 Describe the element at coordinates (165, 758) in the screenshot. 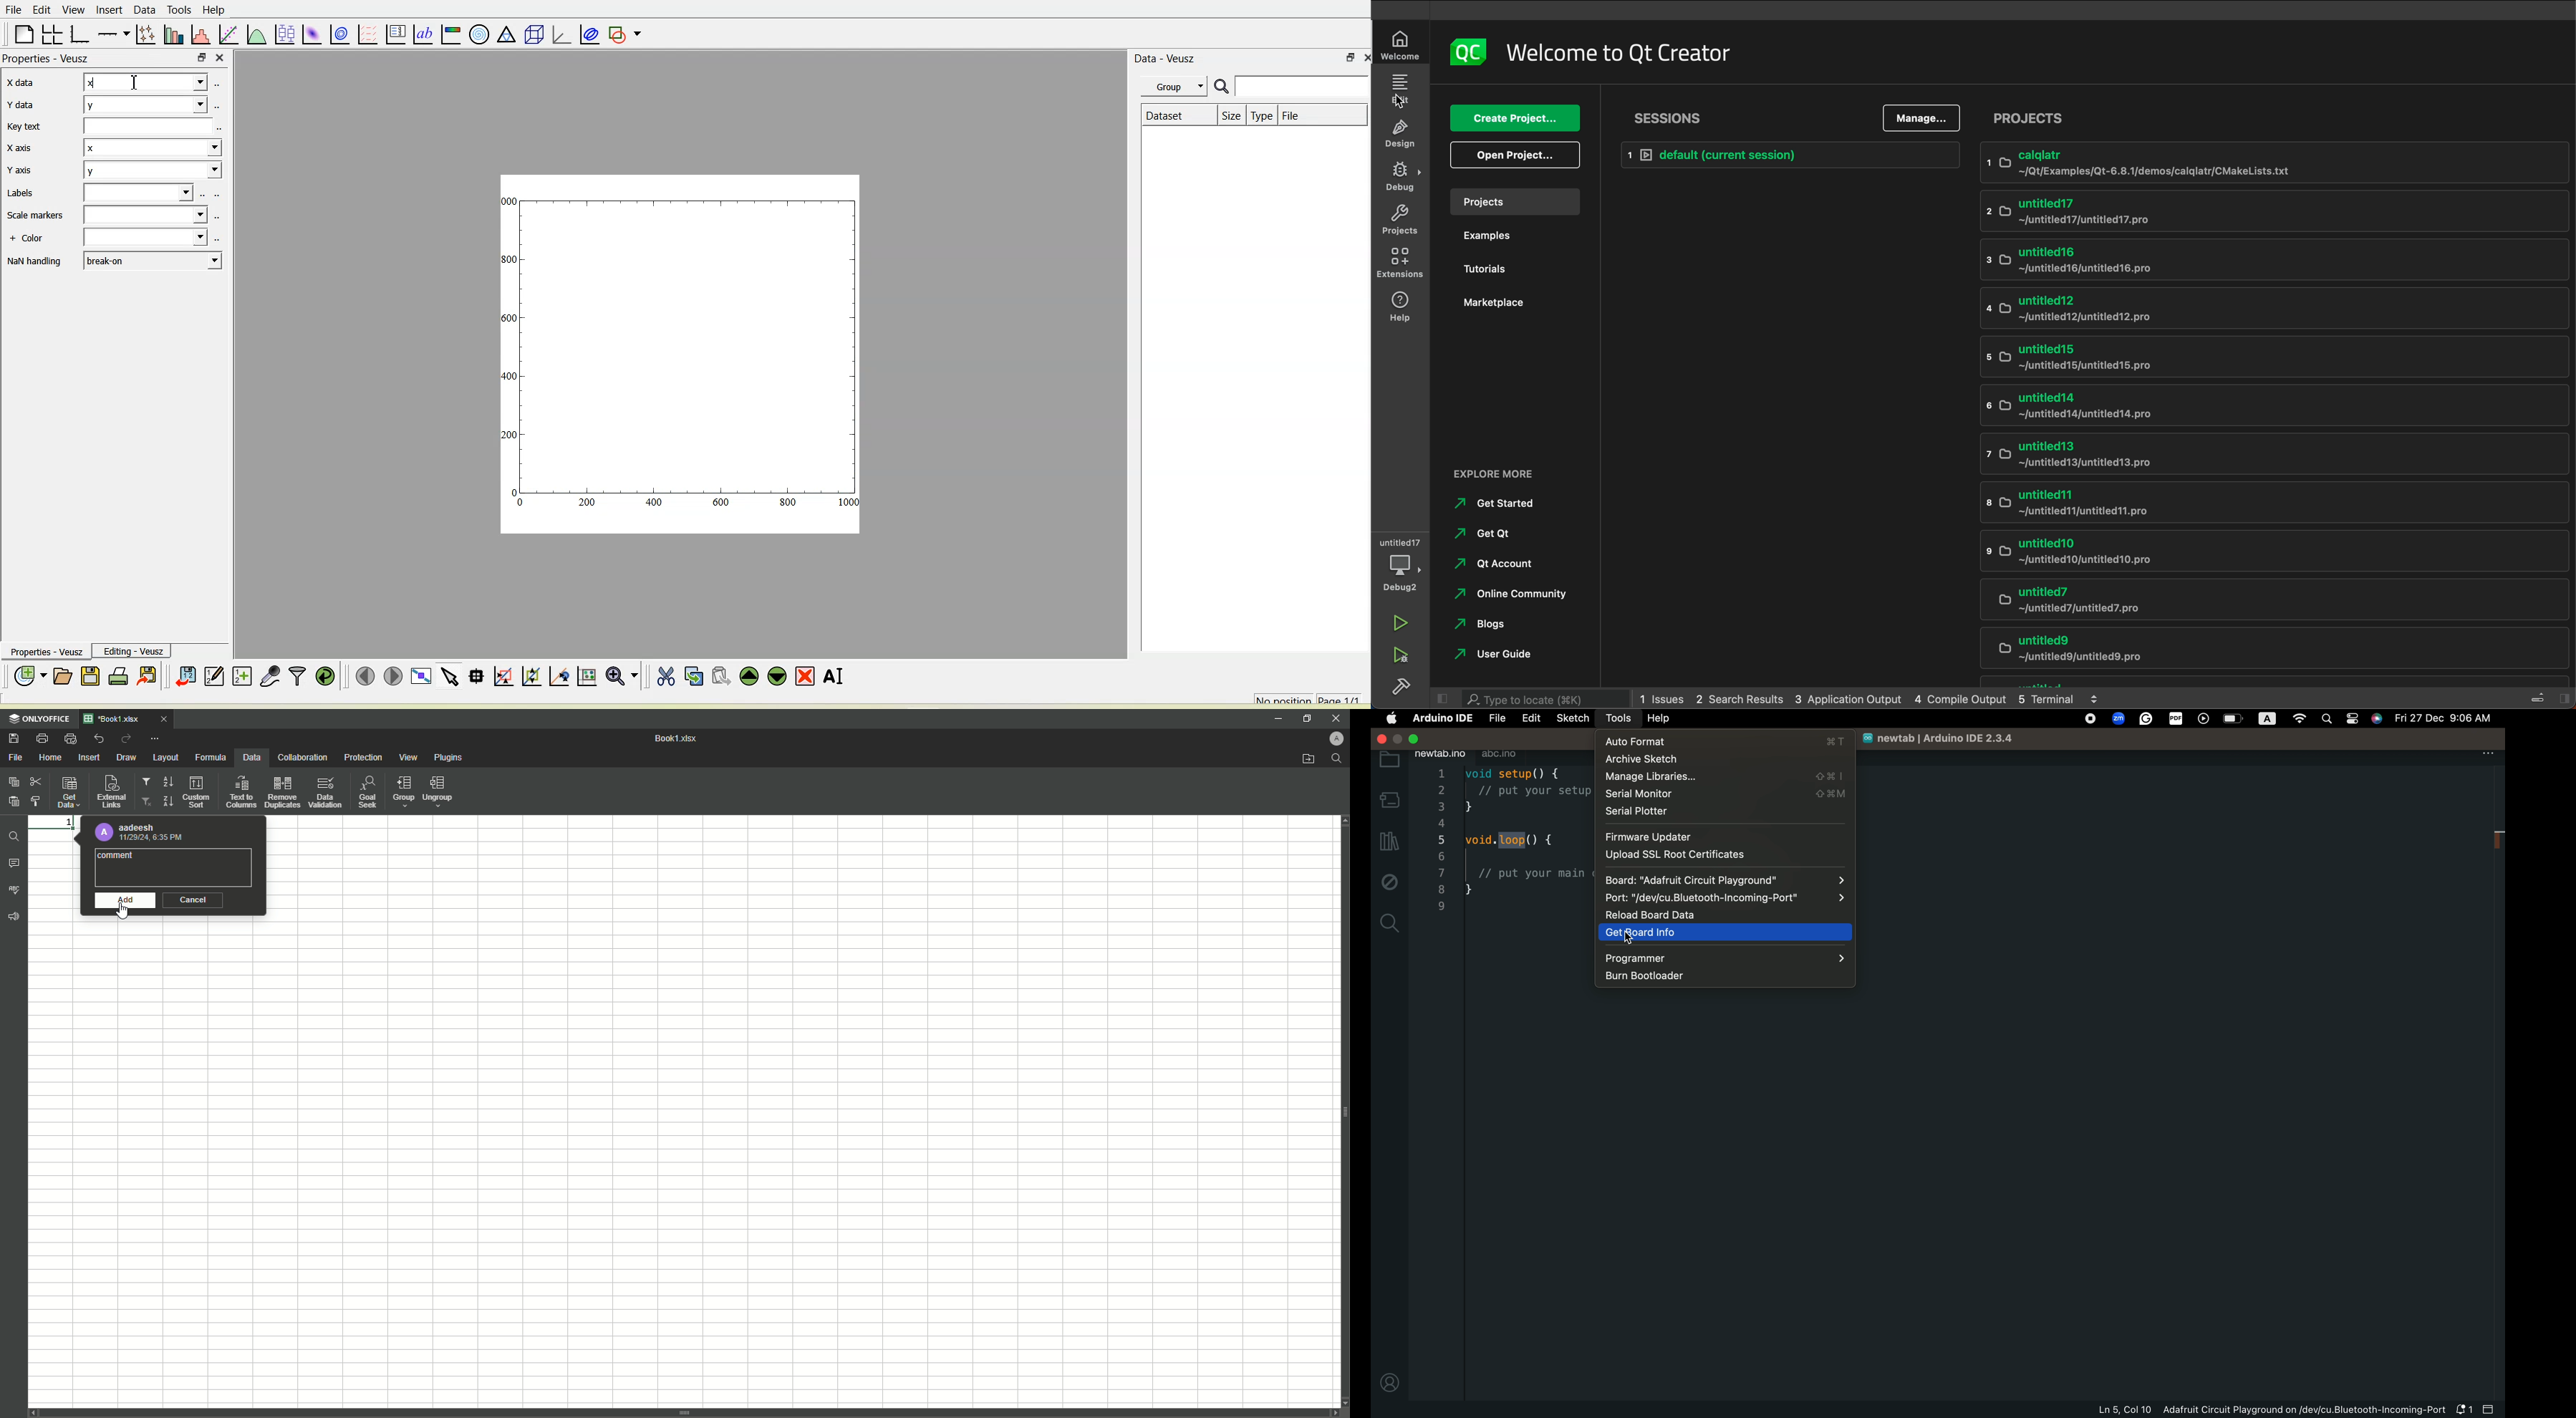

I see `Layout` at that location.